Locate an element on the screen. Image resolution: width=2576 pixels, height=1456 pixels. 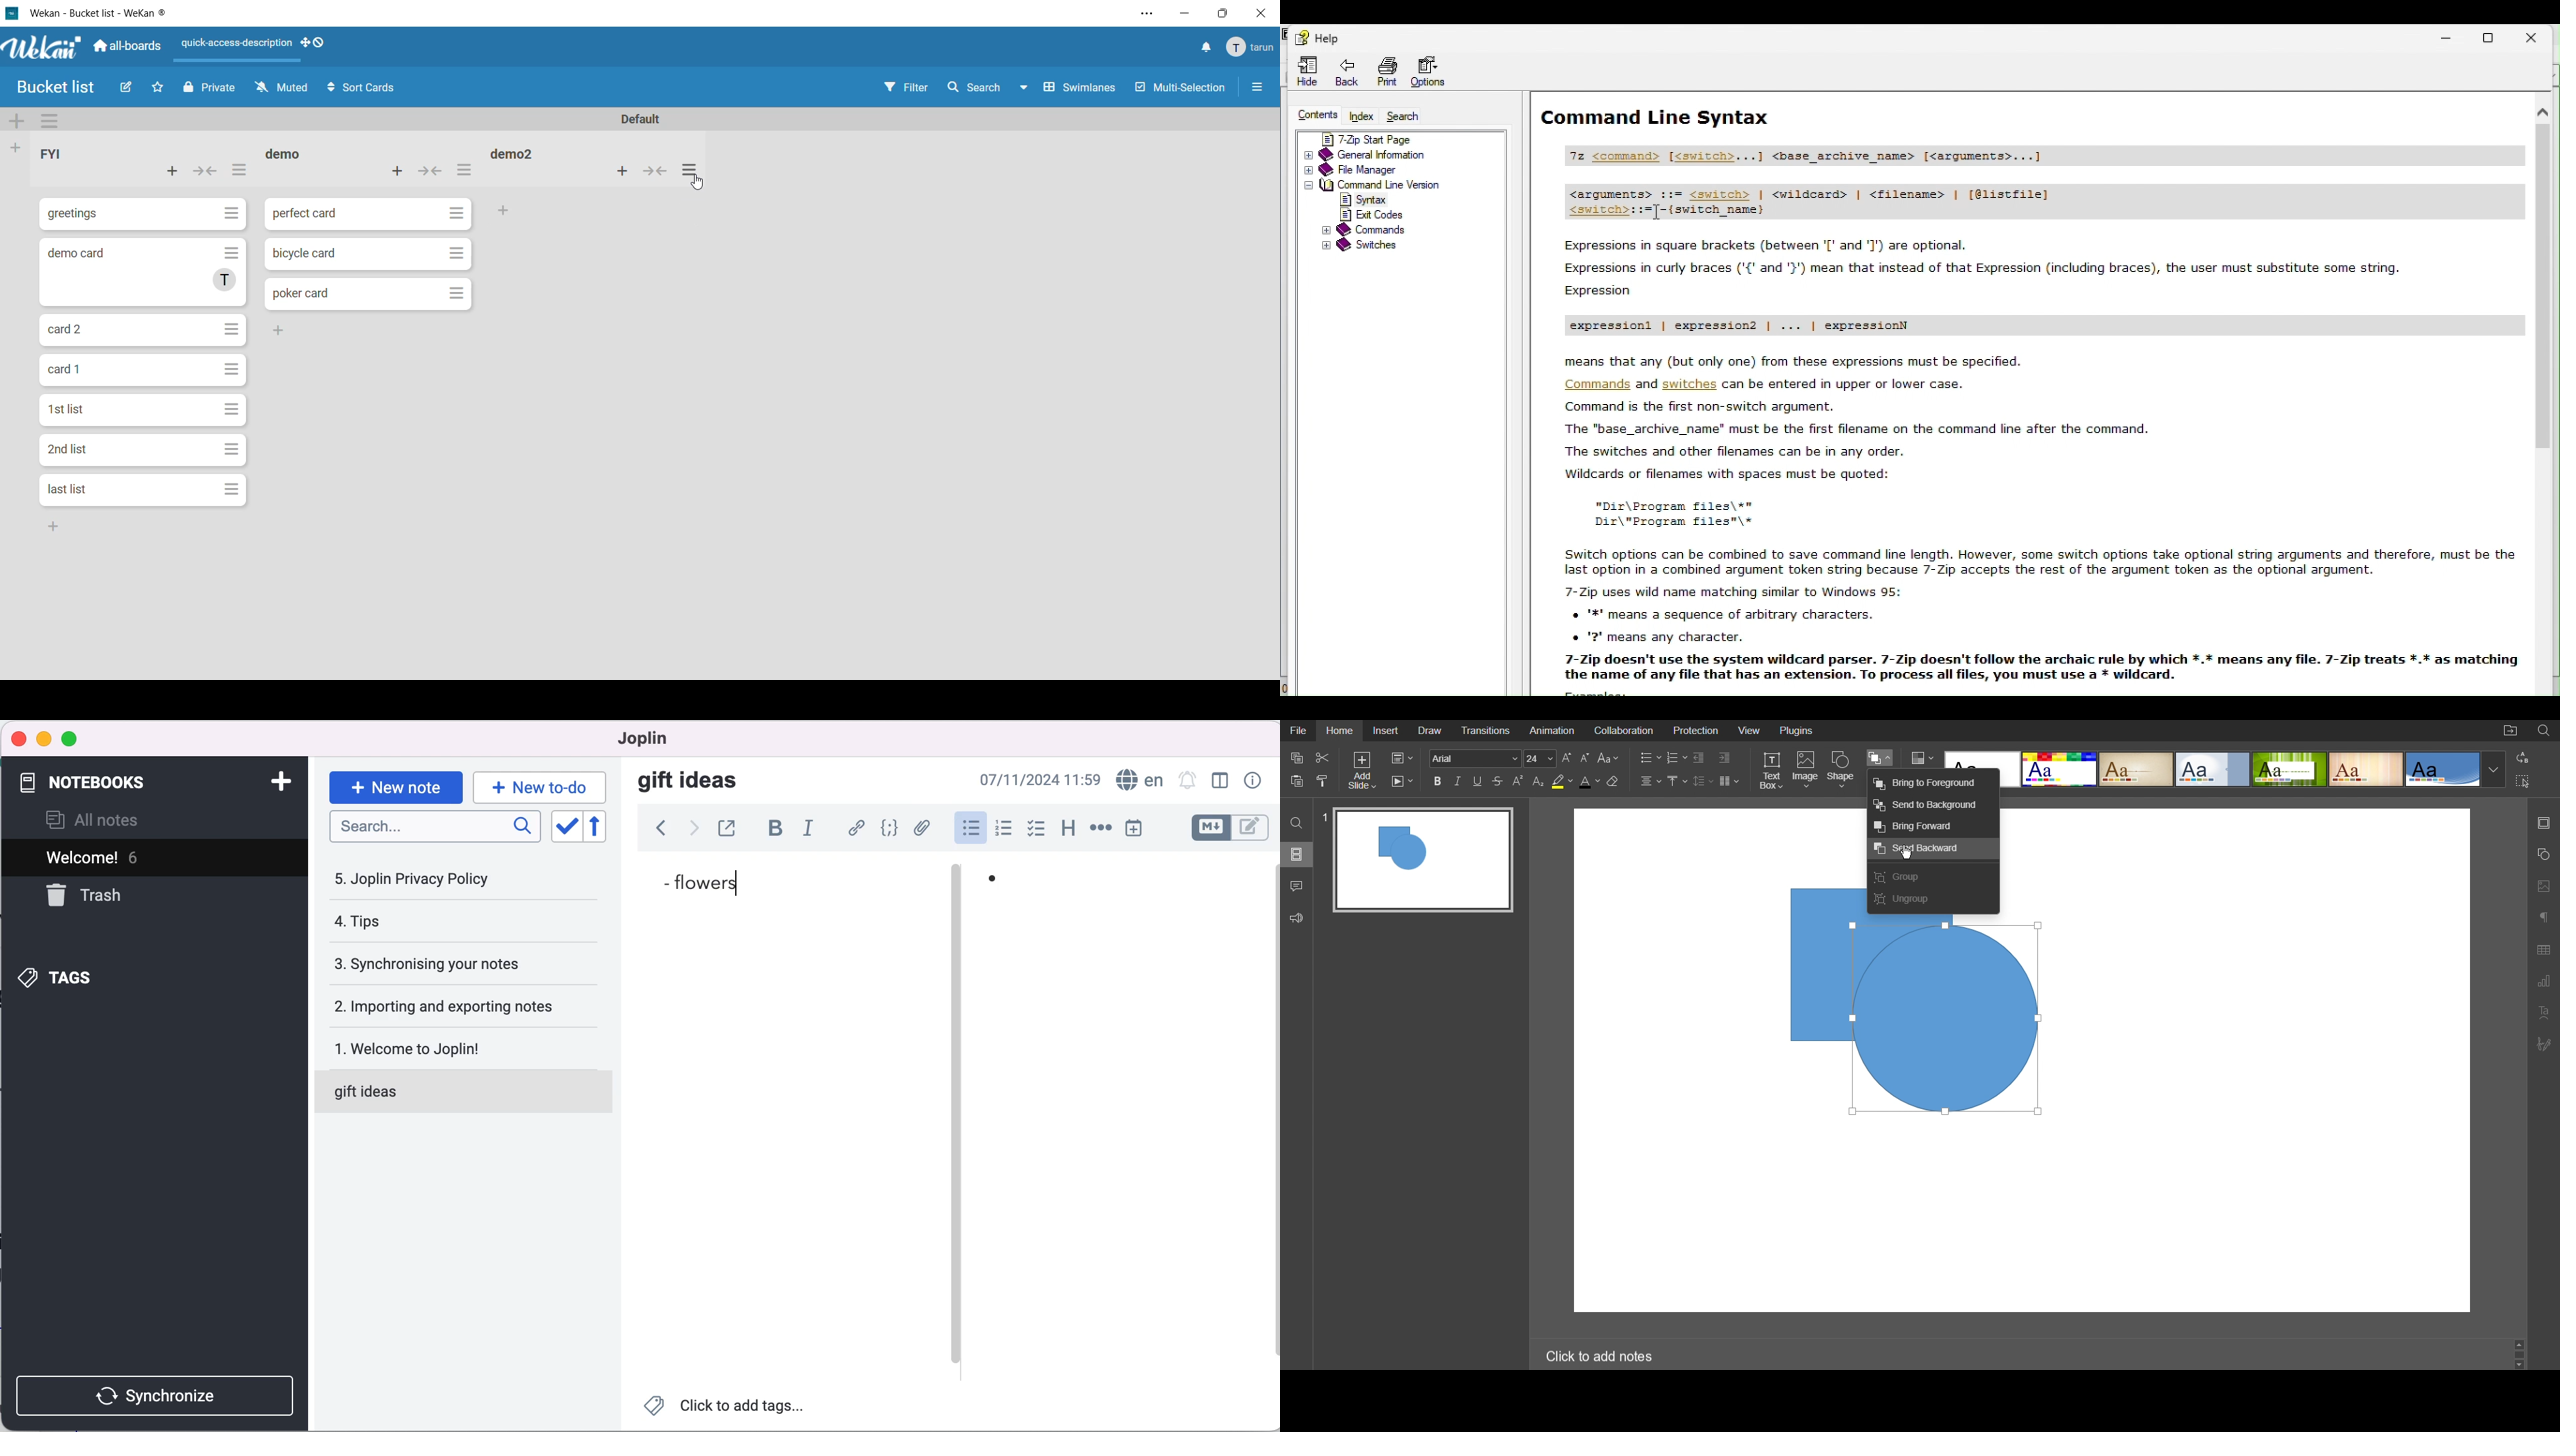
bullet 1 is located at coordinates (993, 887).